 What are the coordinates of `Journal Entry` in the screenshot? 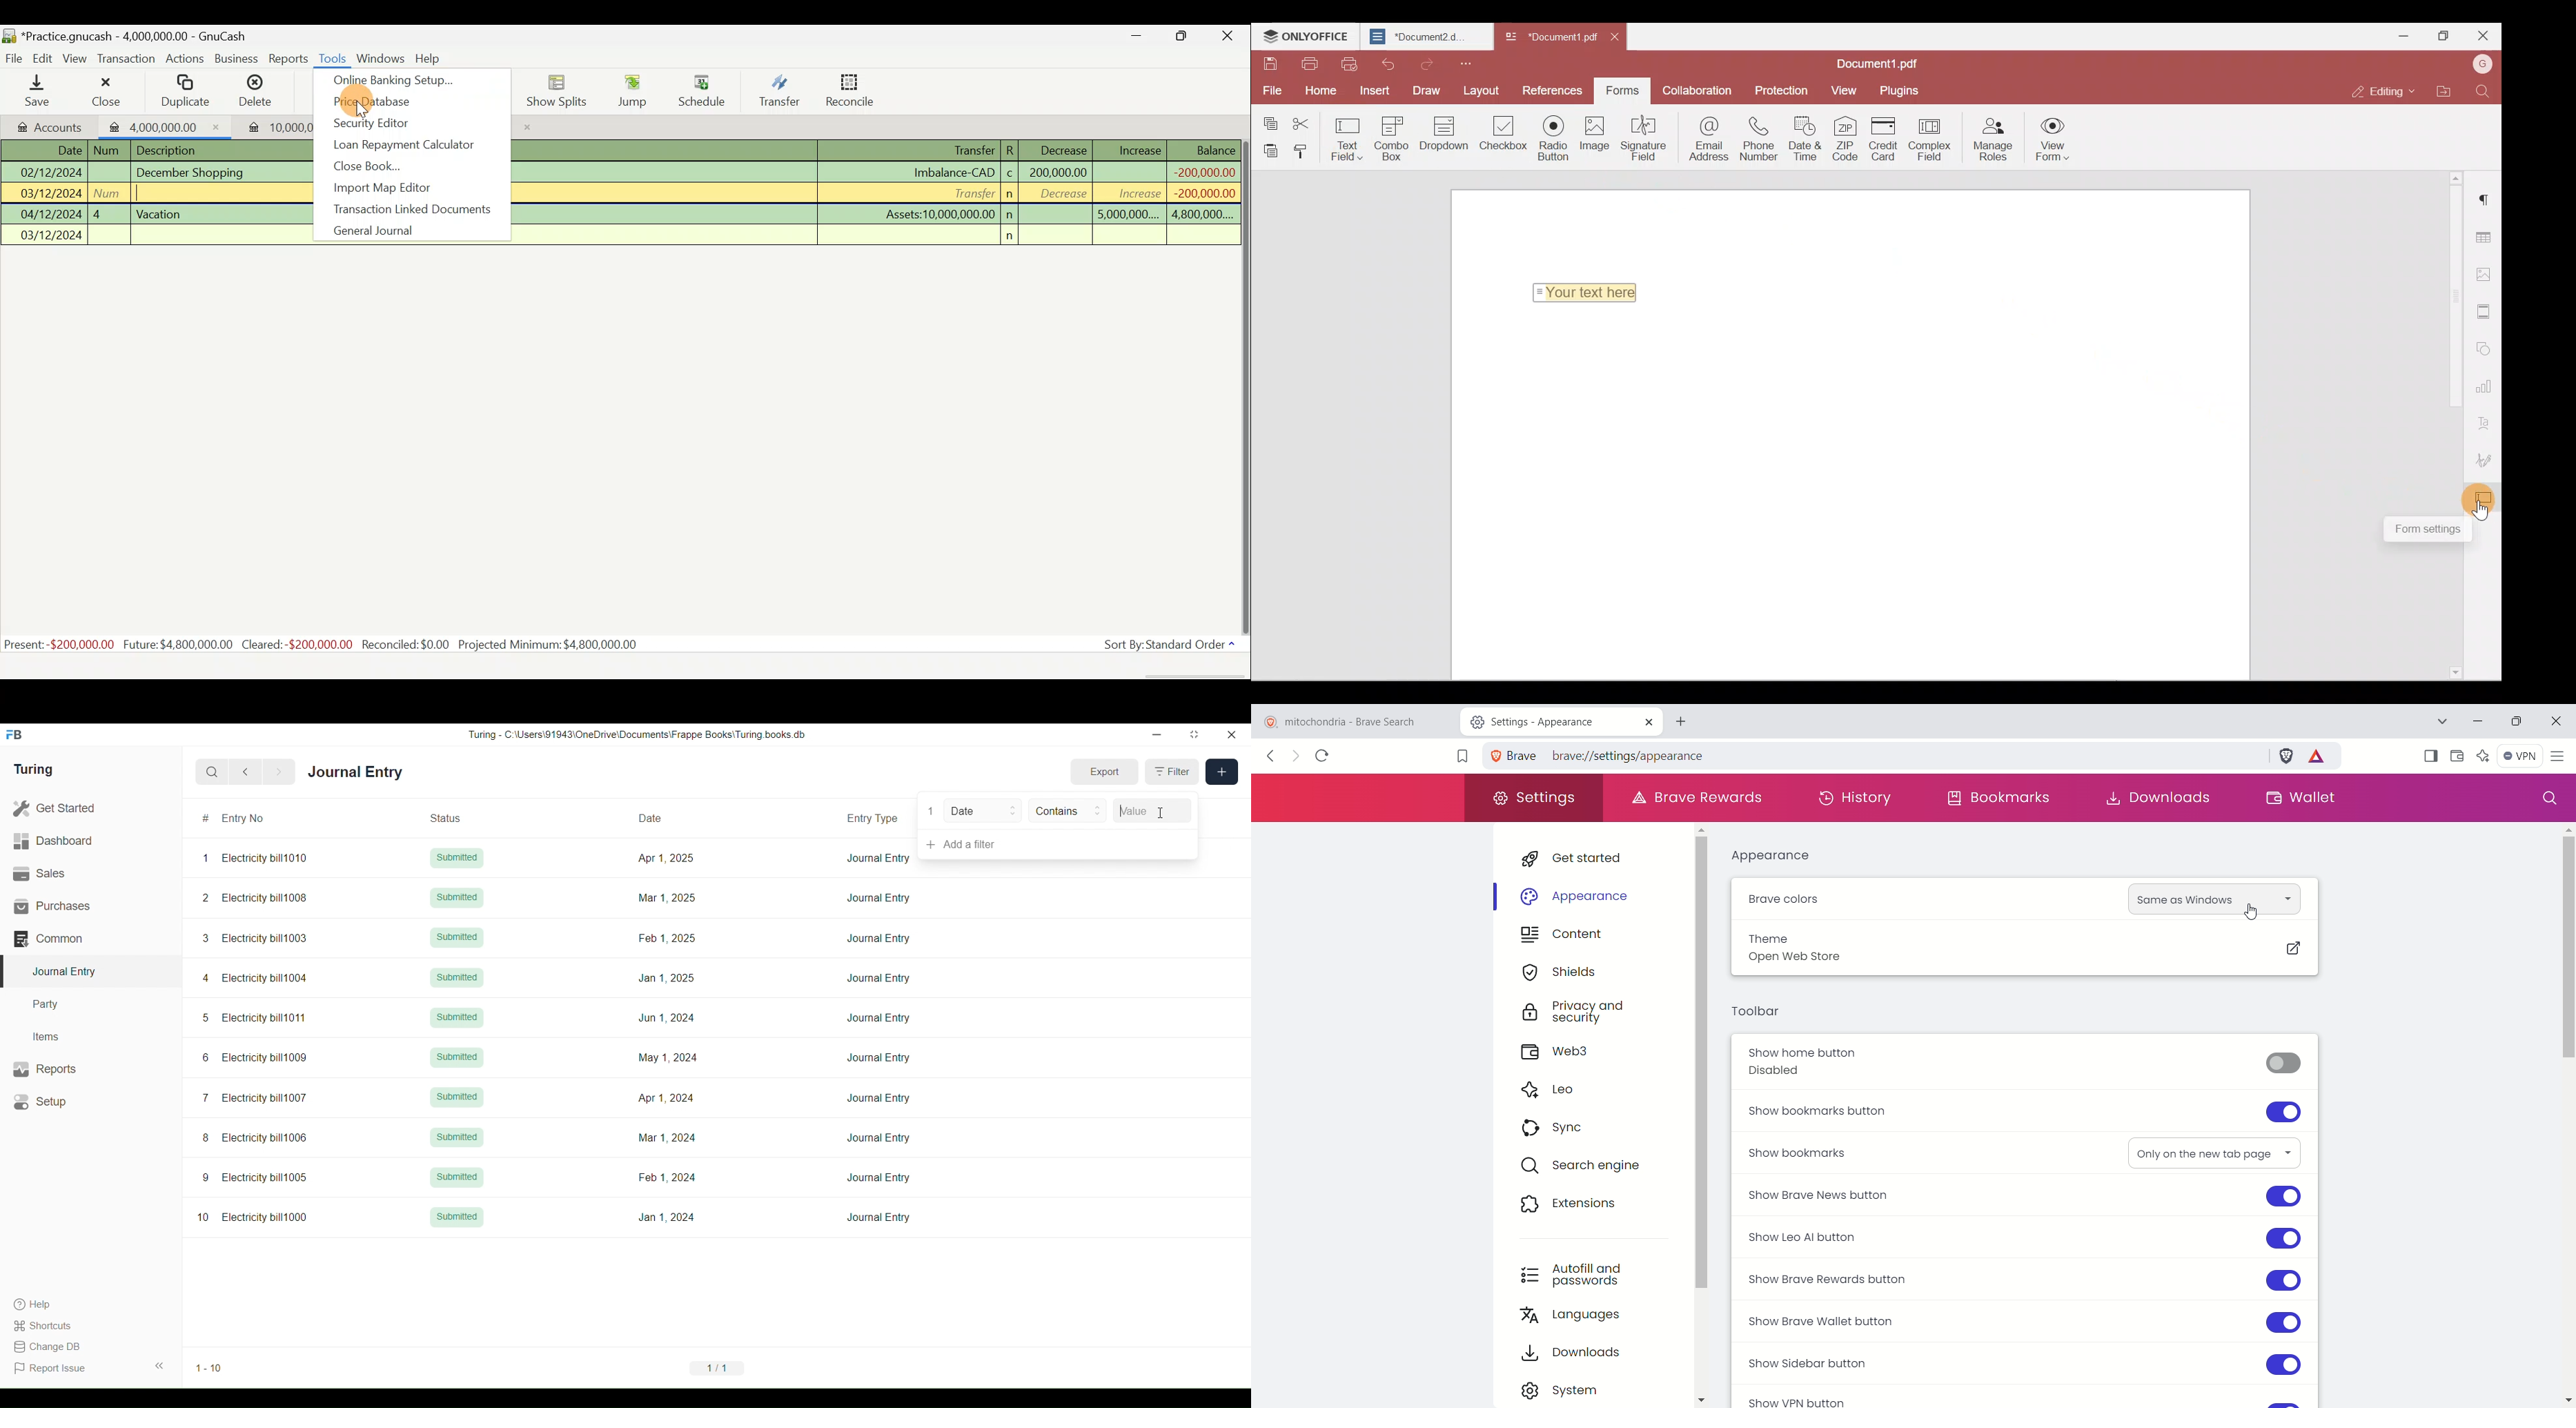 It's located at (879, 1098).